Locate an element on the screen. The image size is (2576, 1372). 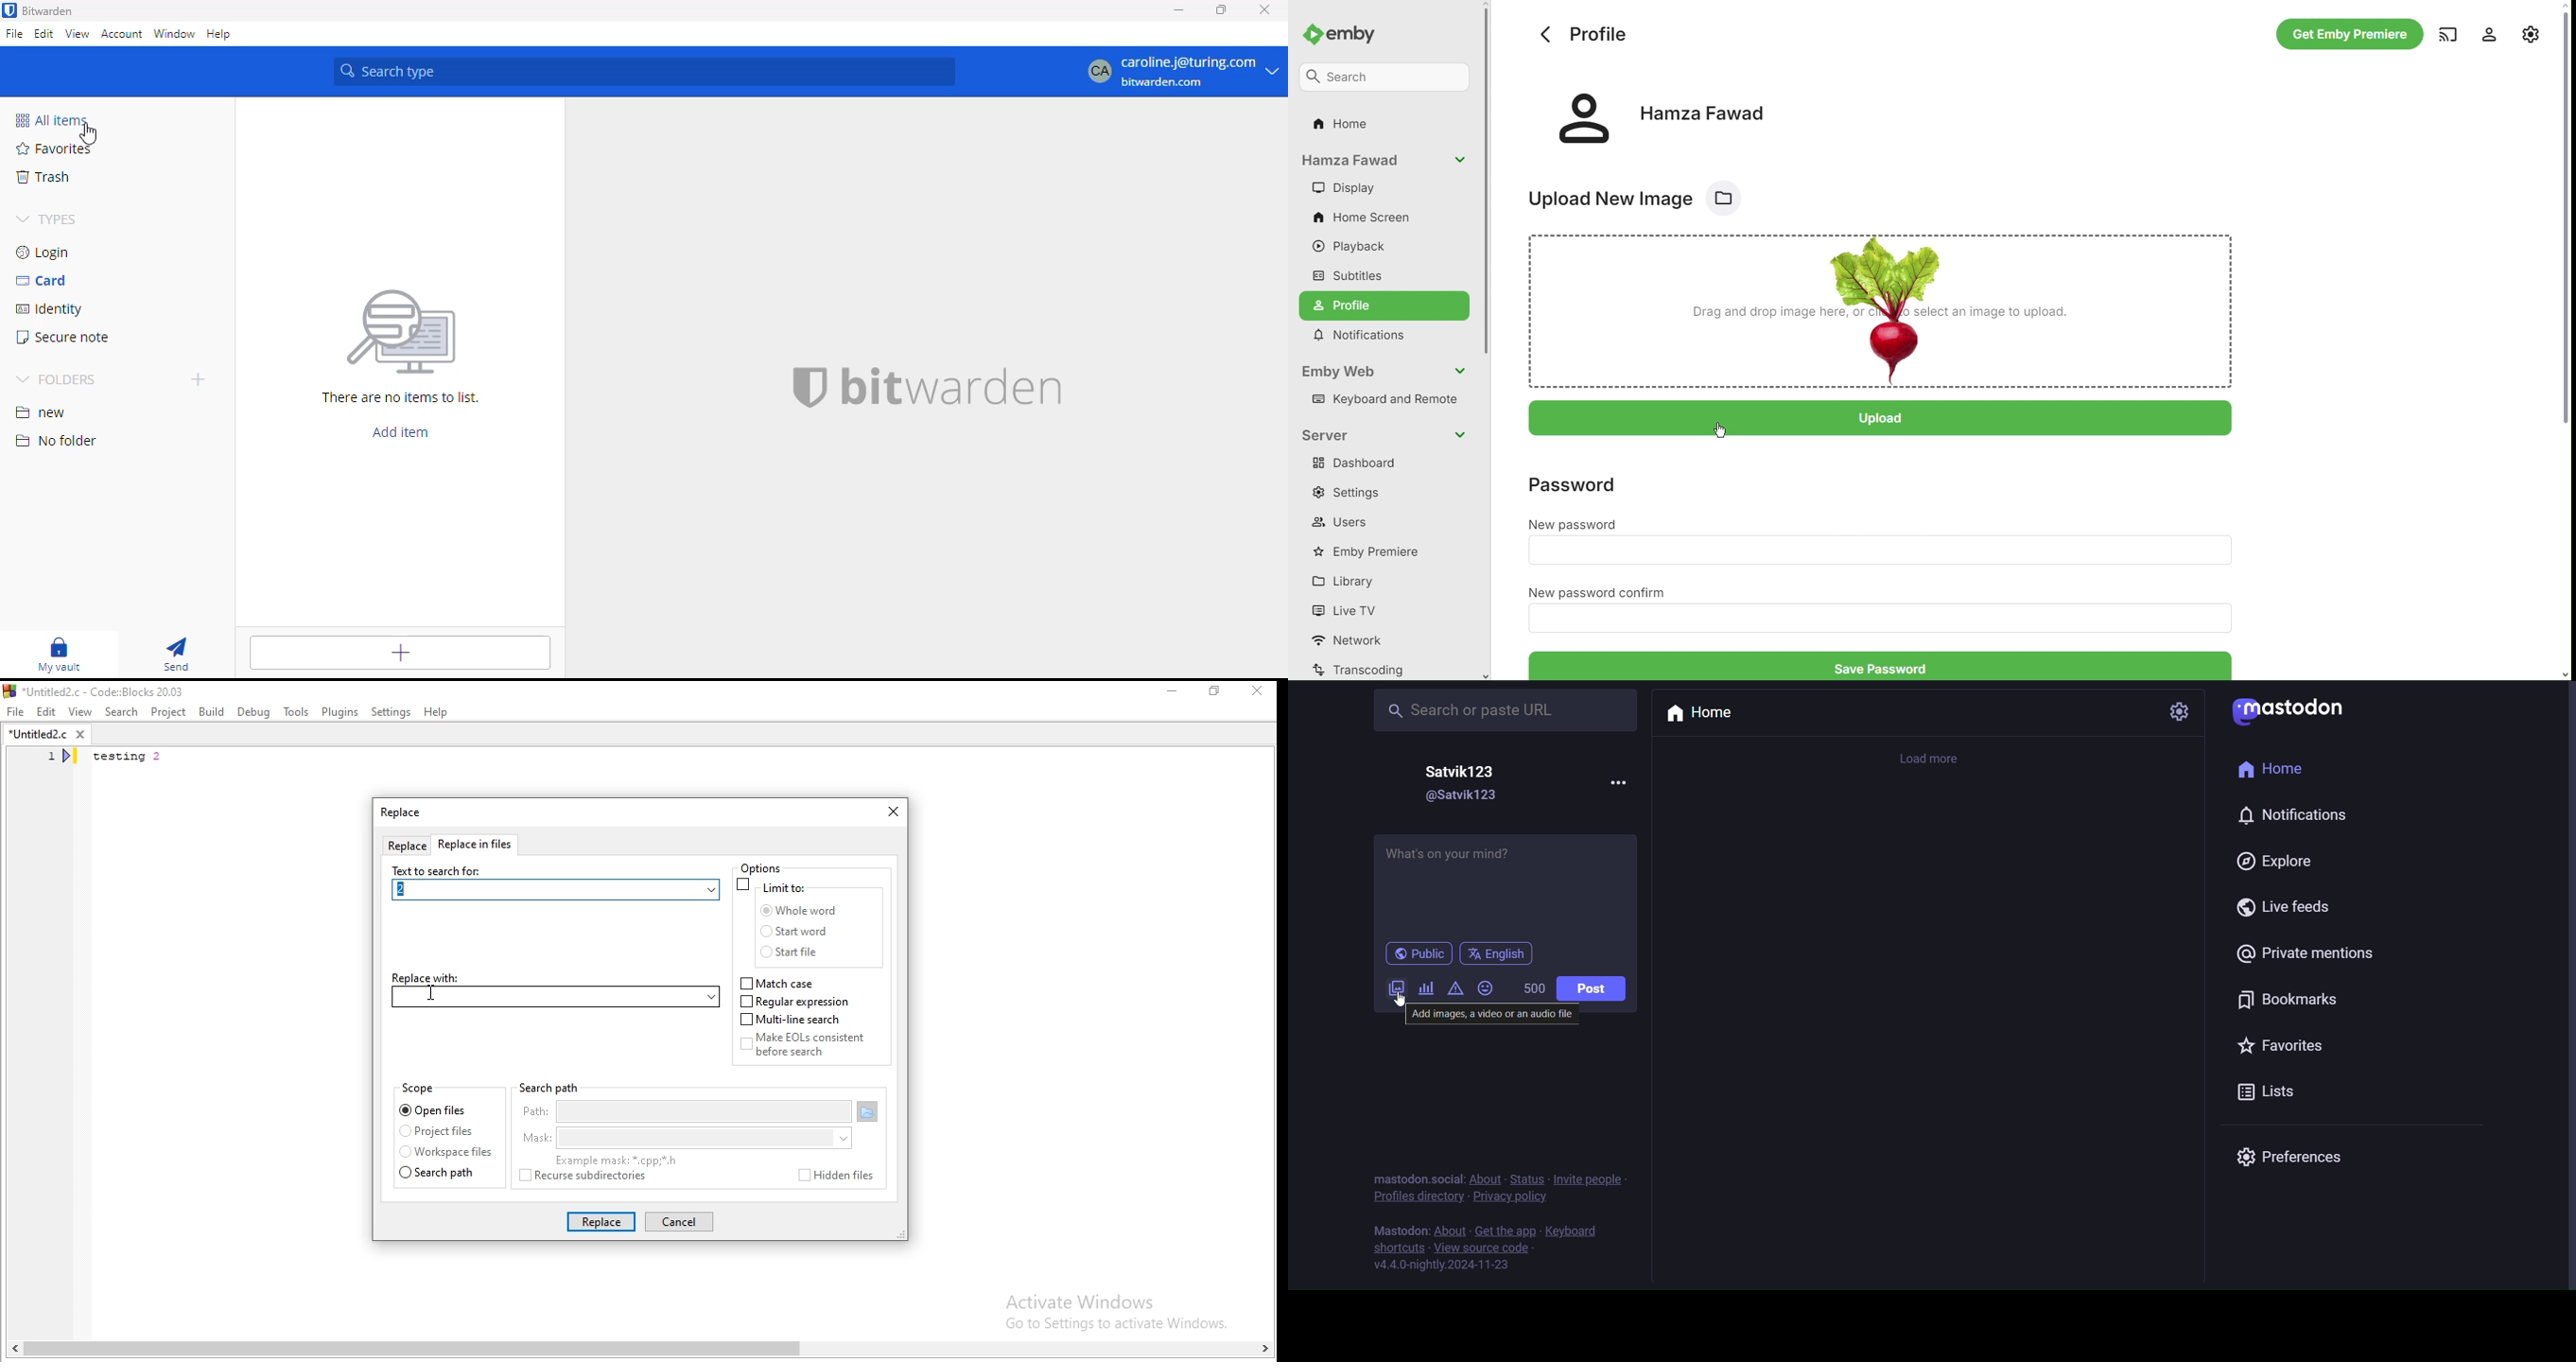
Search  is located at coordinates (119, 711).